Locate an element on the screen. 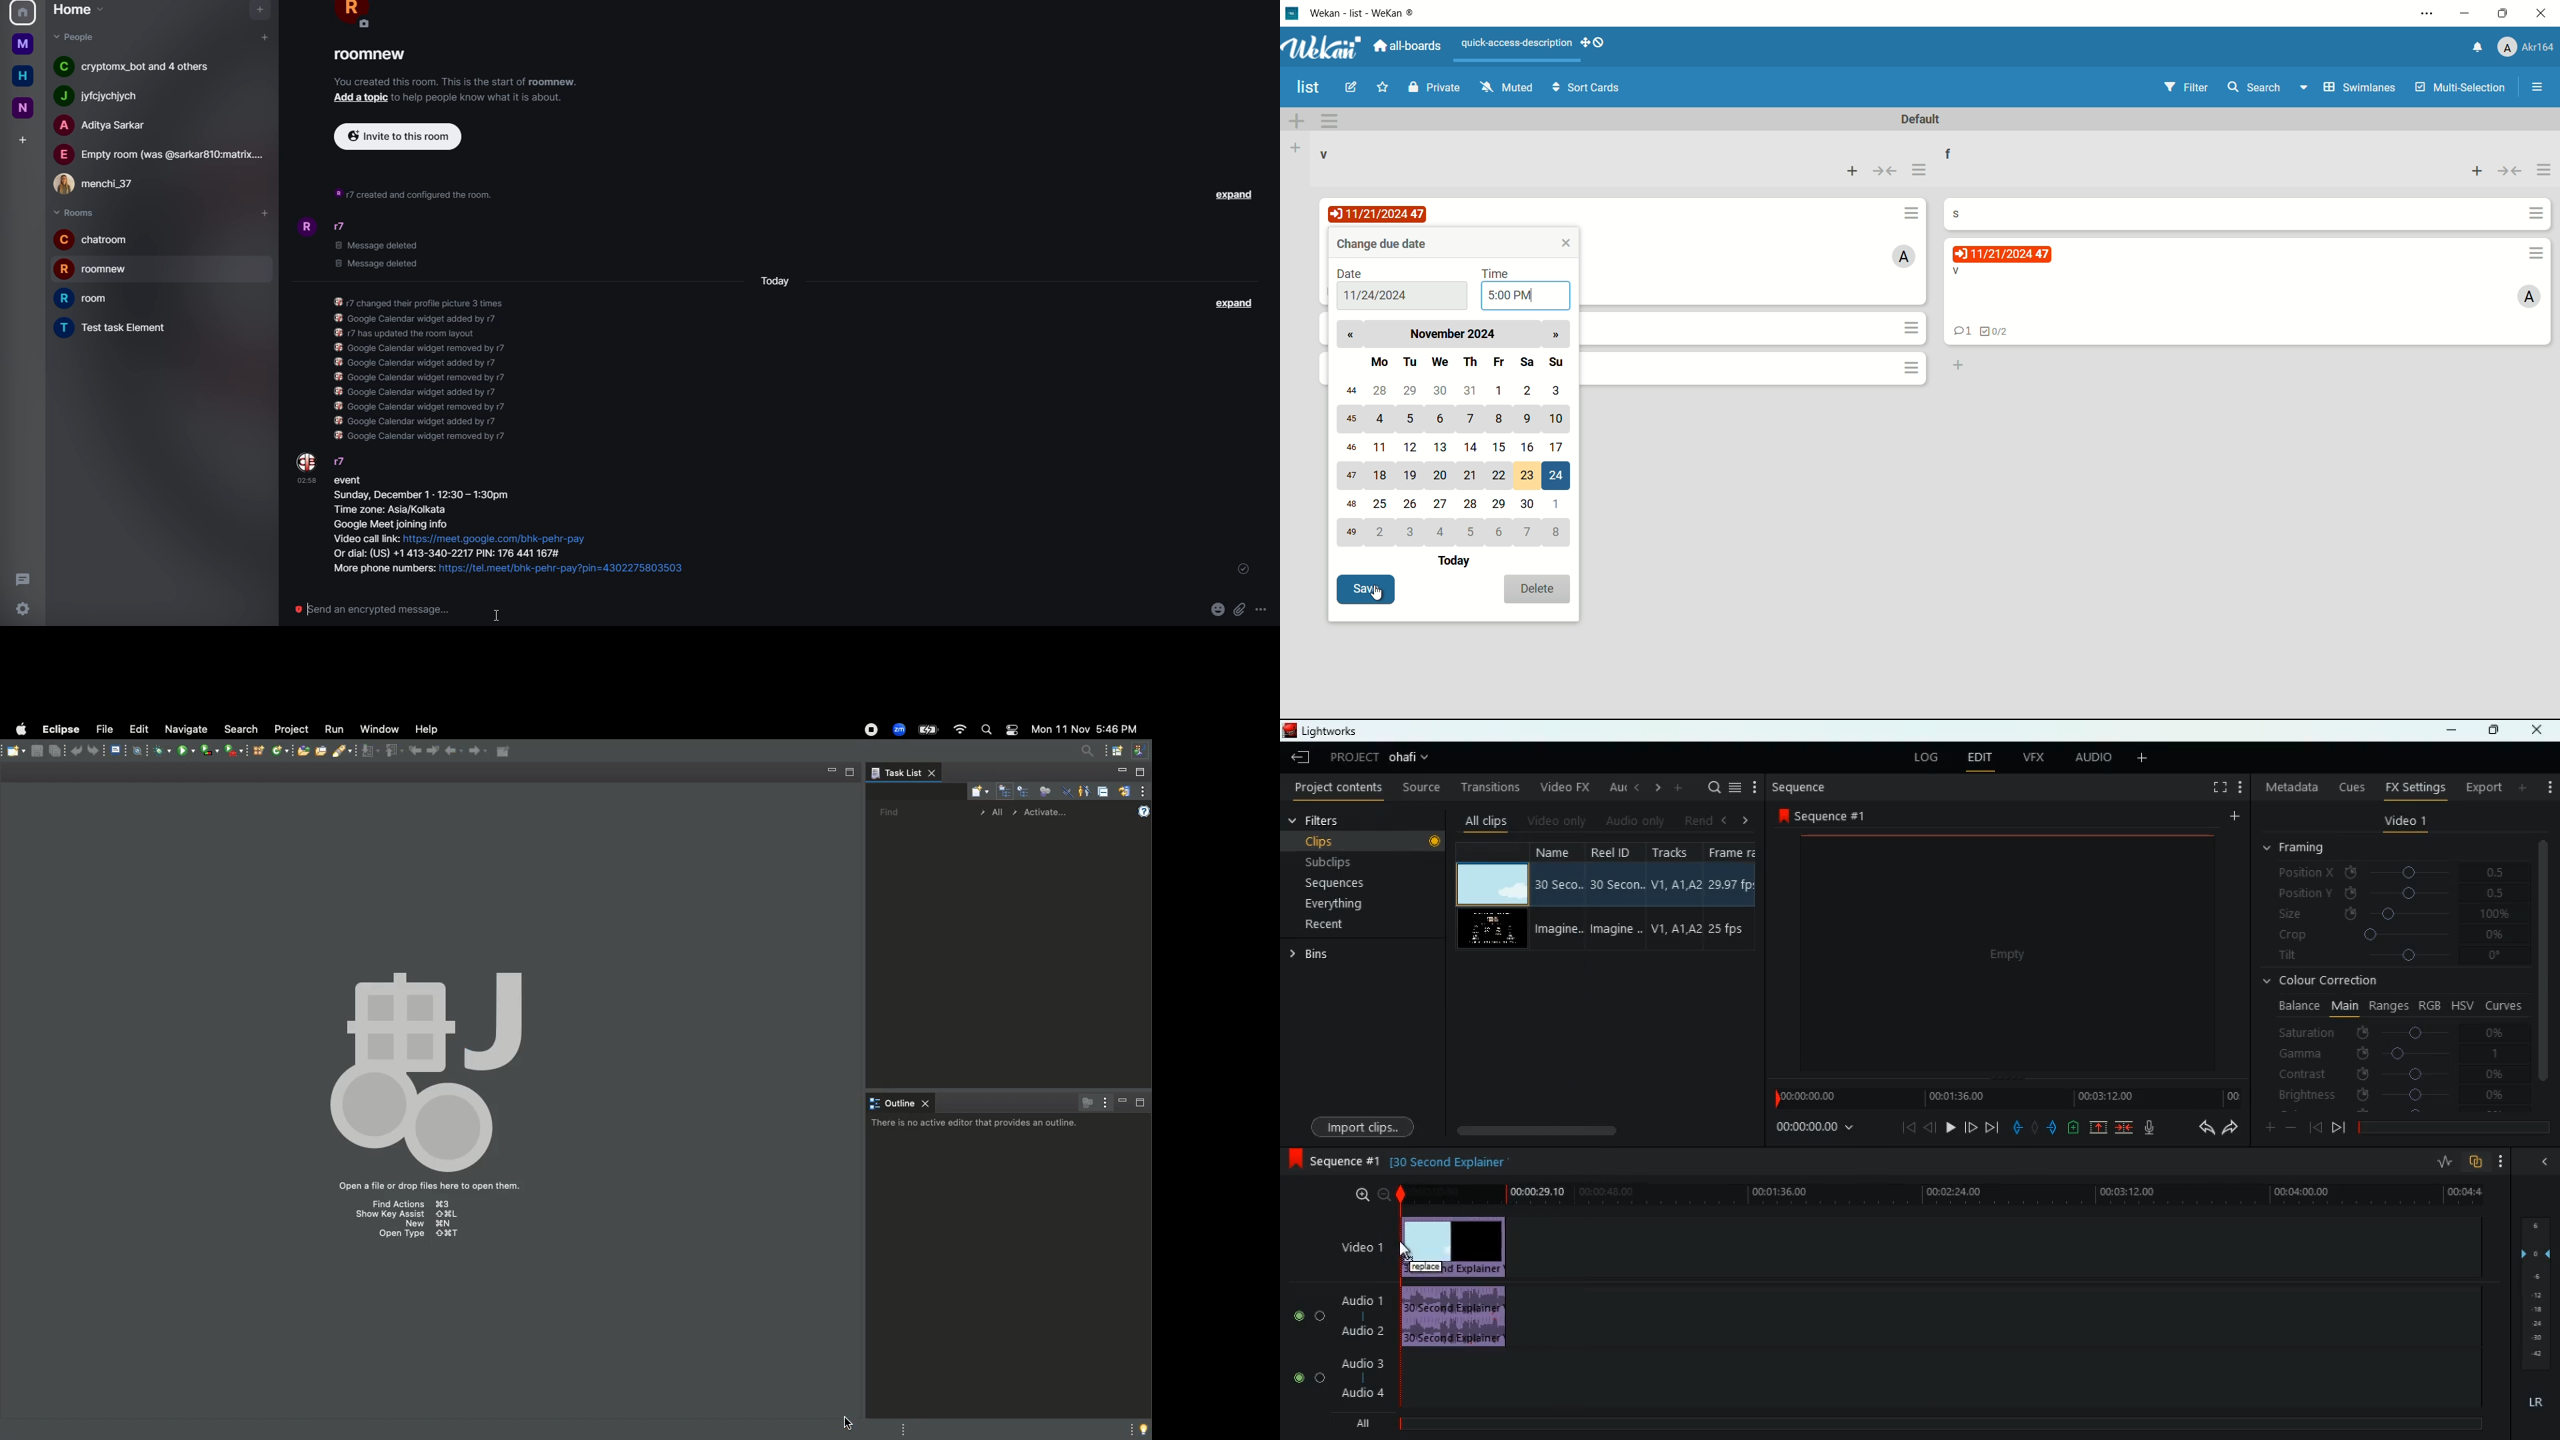  5 is located at coordinates (1410, 419).